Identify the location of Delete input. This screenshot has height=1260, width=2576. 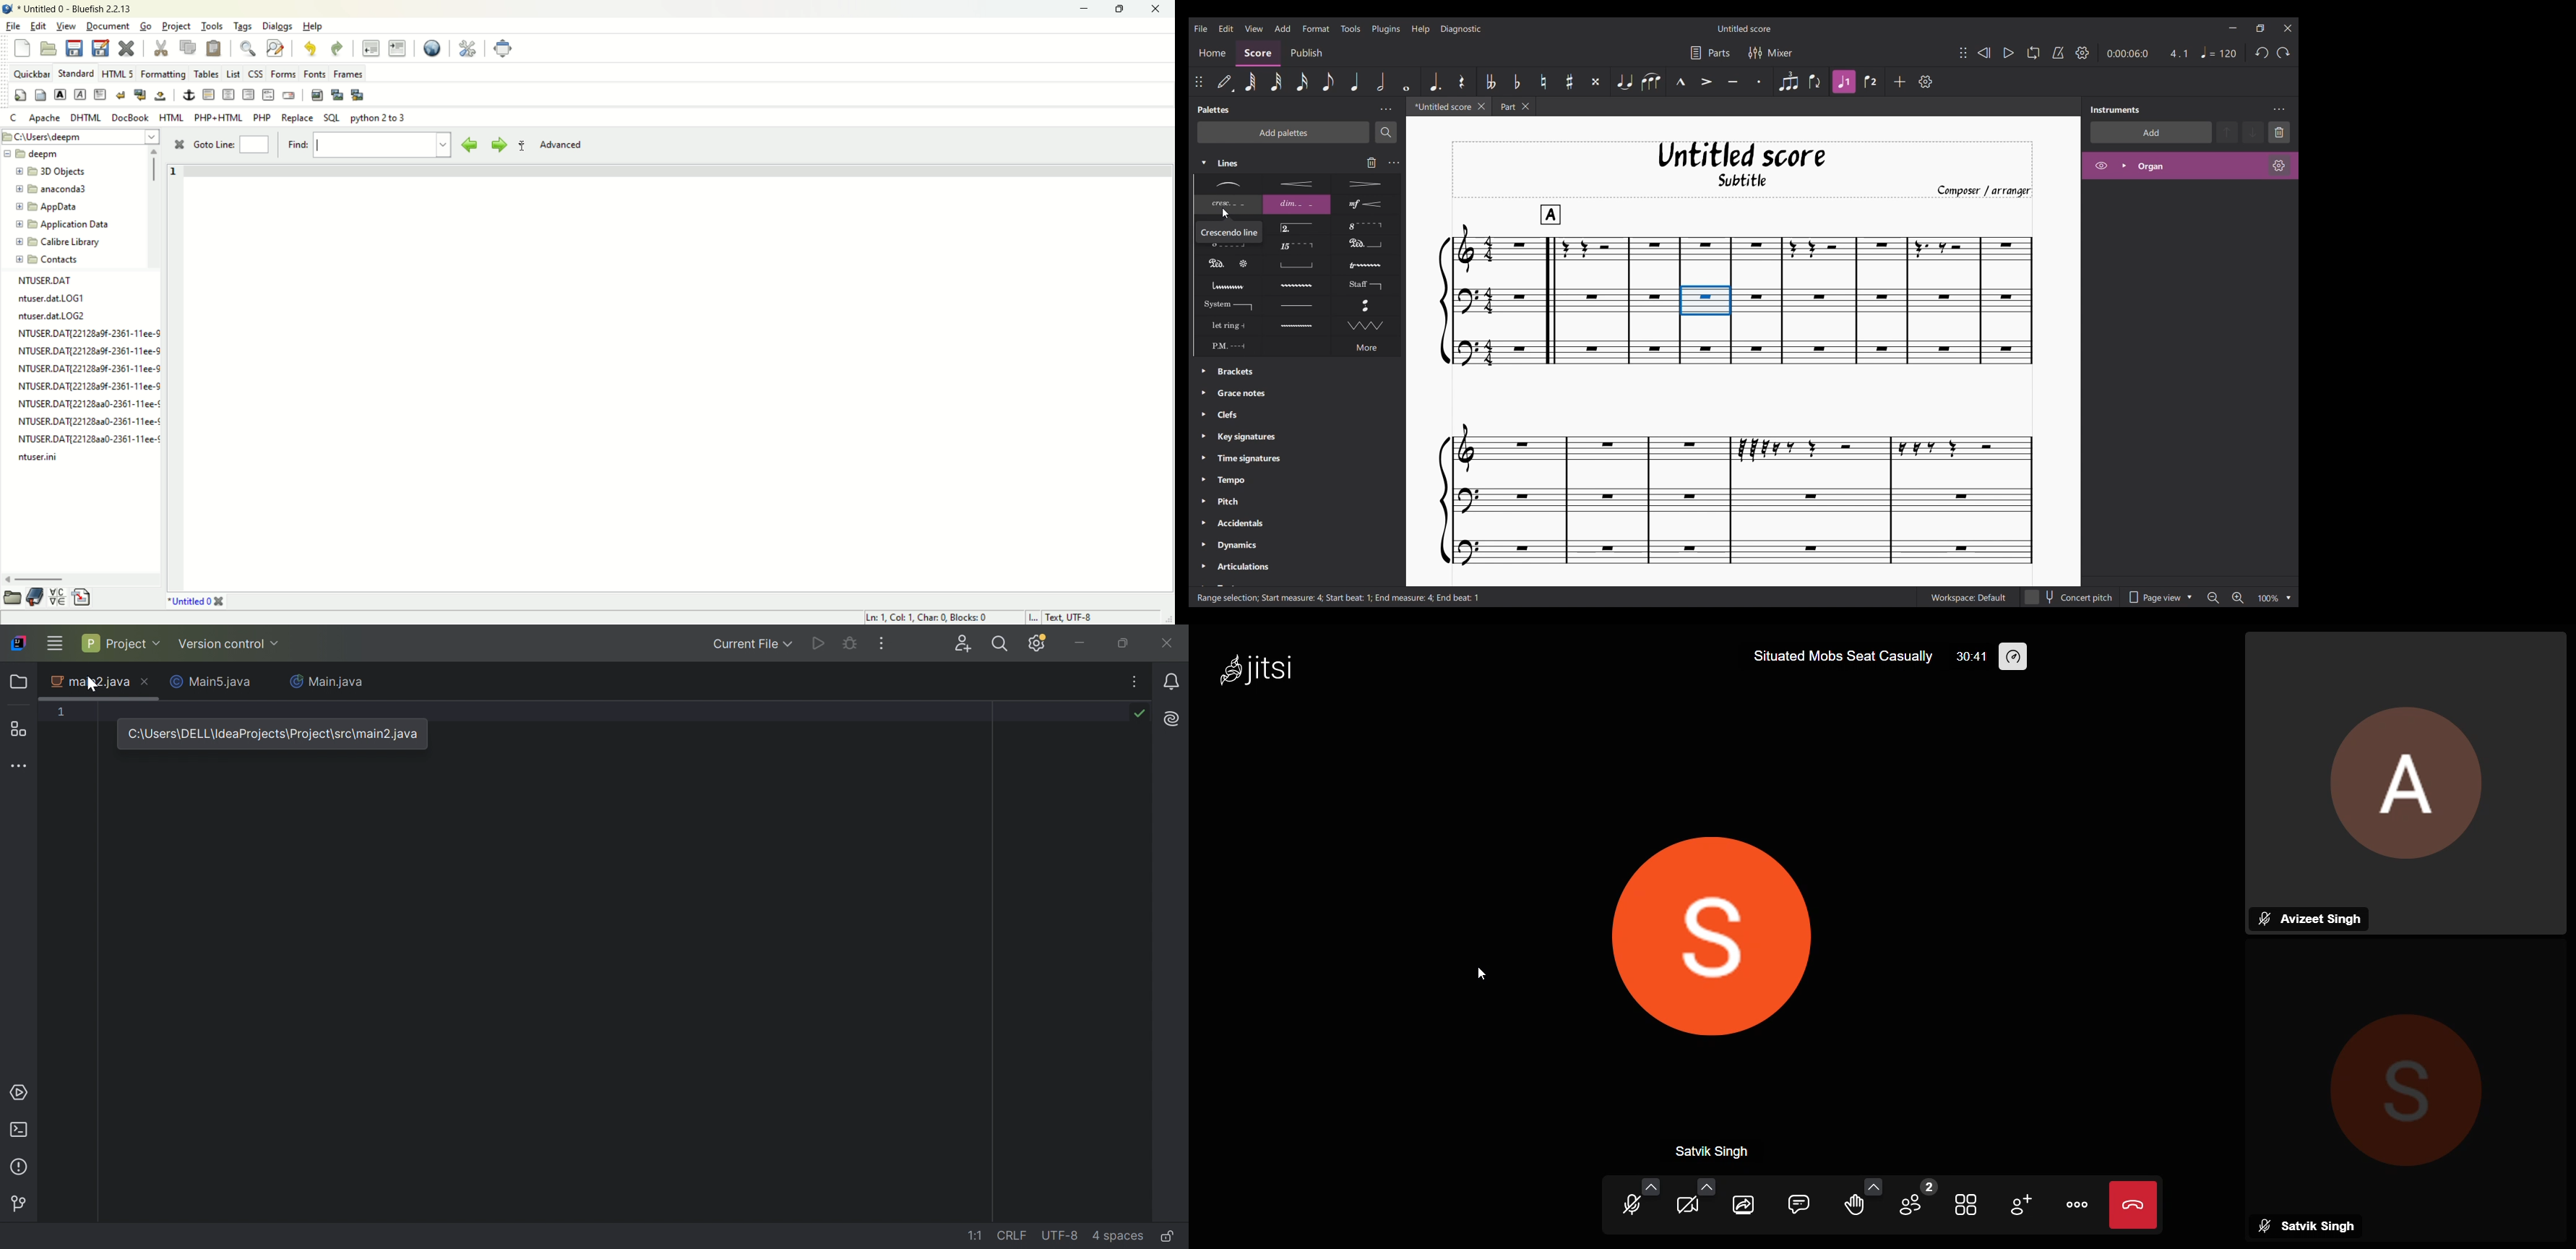
(1372, 162).